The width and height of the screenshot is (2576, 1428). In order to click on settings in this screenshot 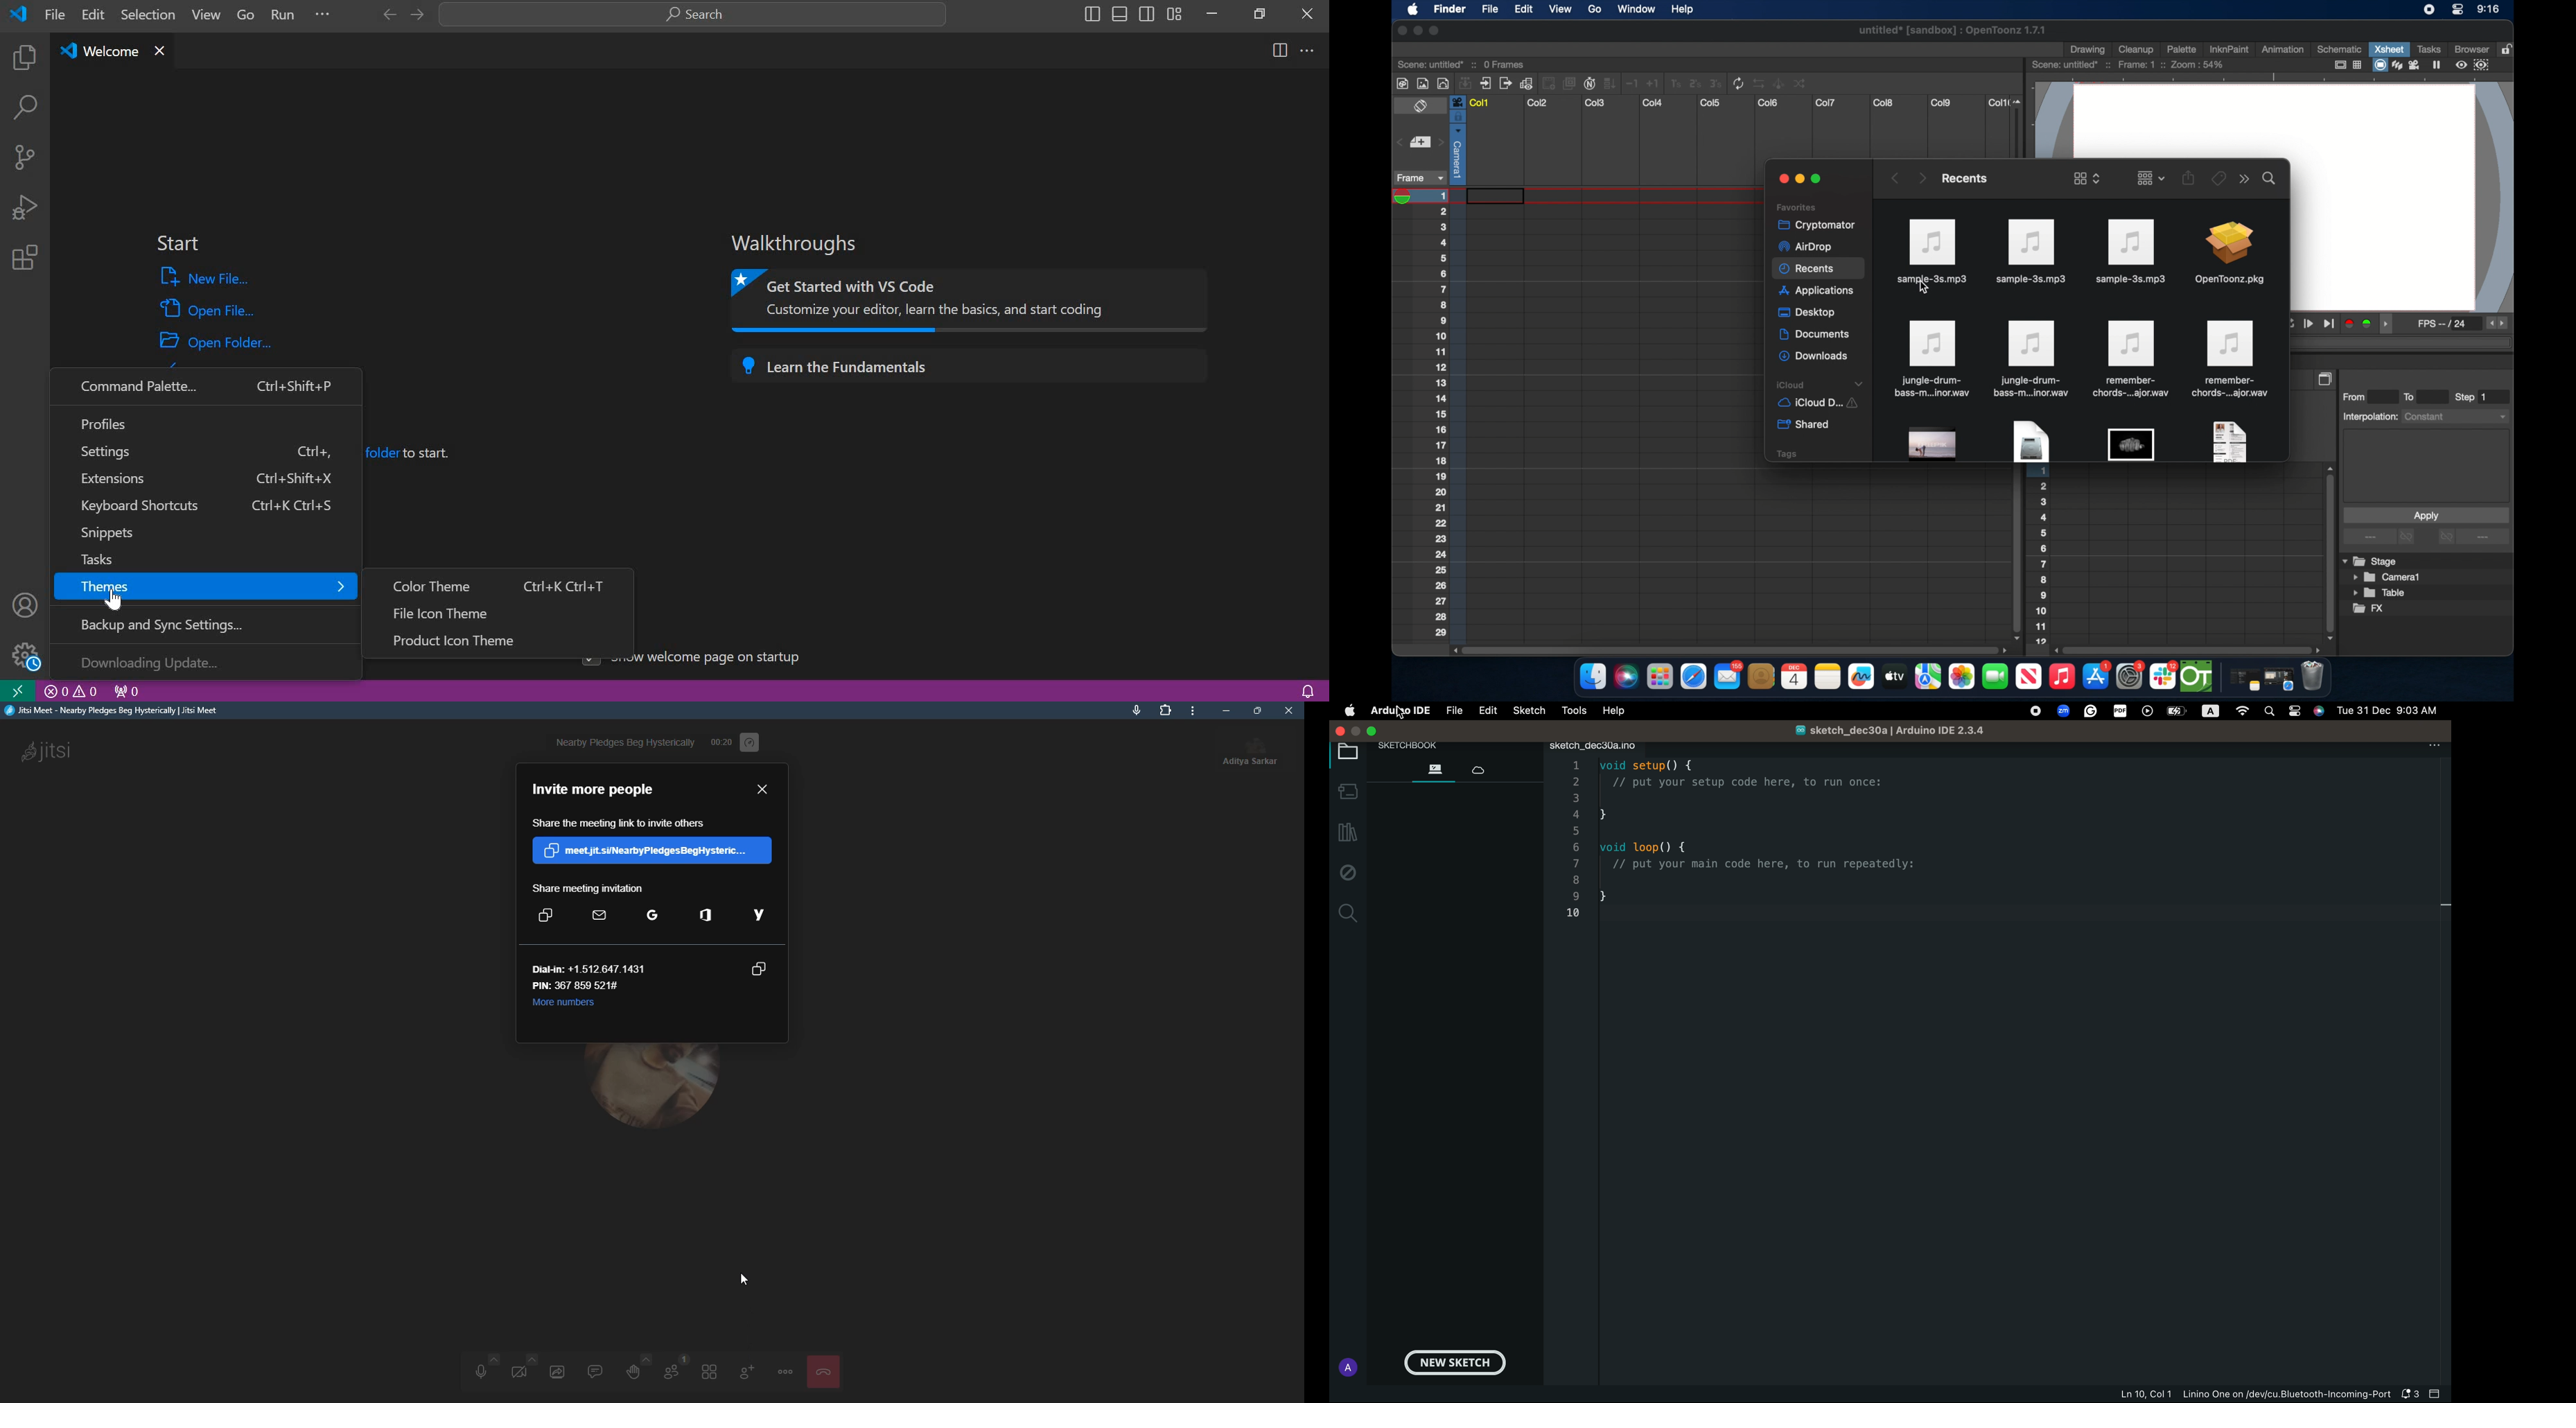, I will do `click(207, 451)`.